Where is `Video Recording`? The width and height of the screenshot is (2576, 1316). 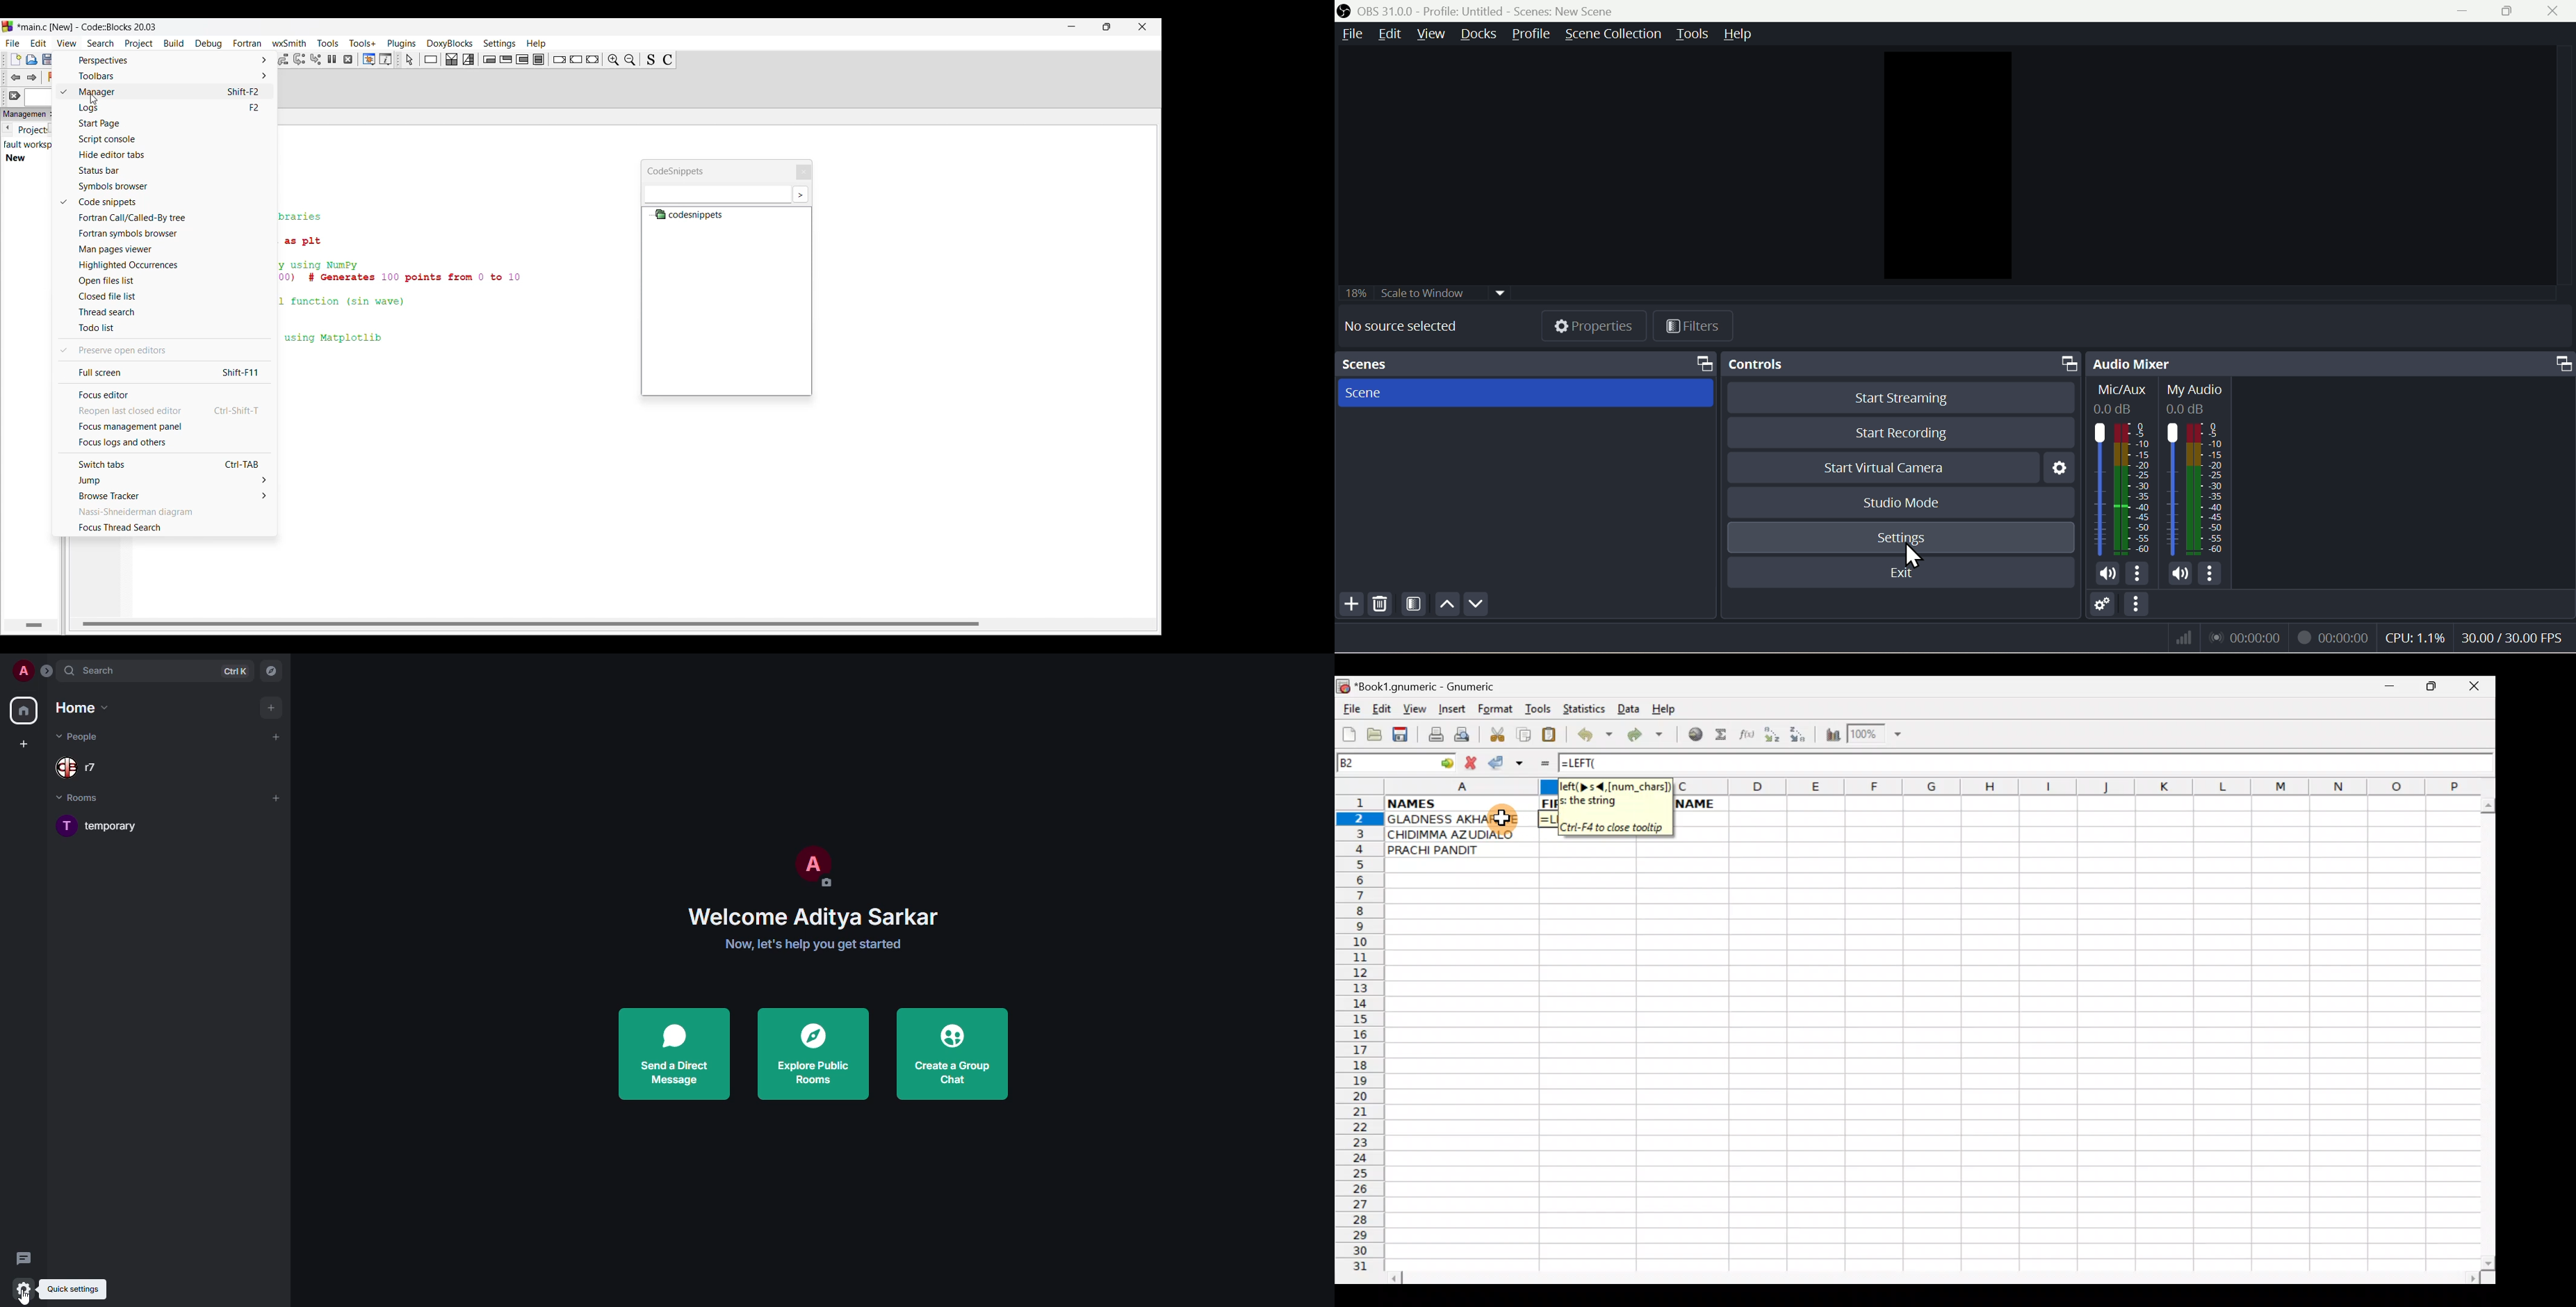
Video Recording is located at coordinates (2335, 637).